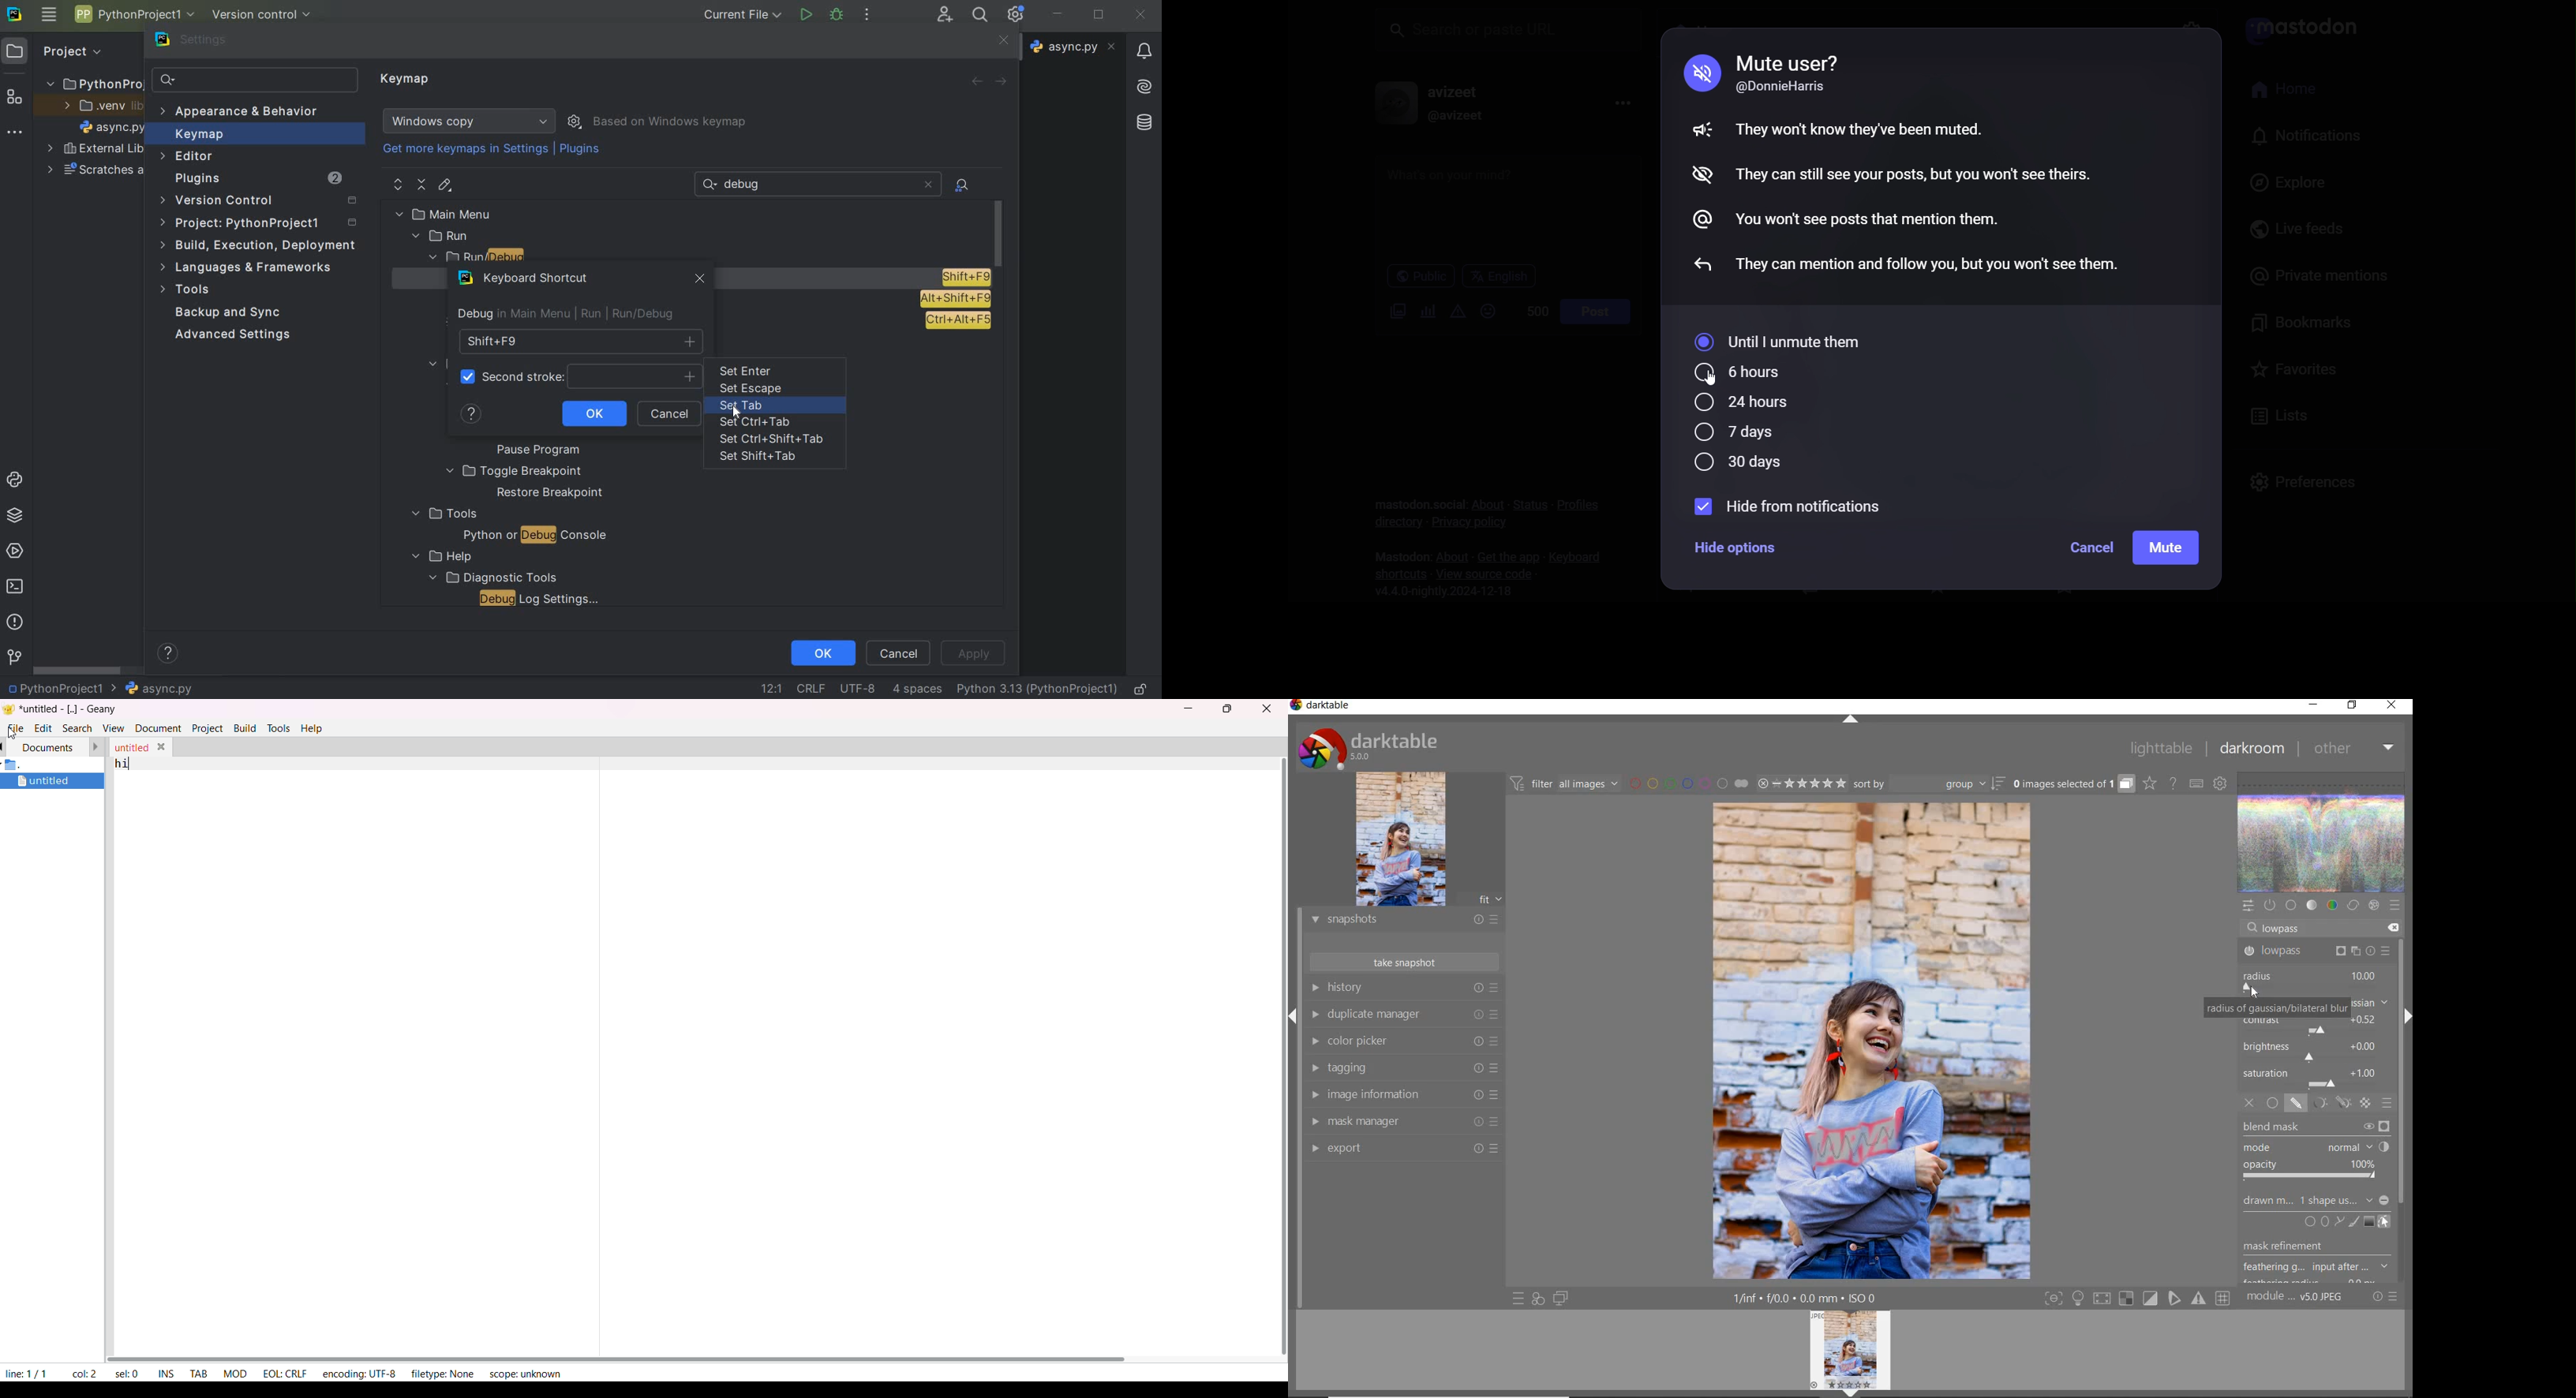  I want to click on darkroom, so click(2252, 749).